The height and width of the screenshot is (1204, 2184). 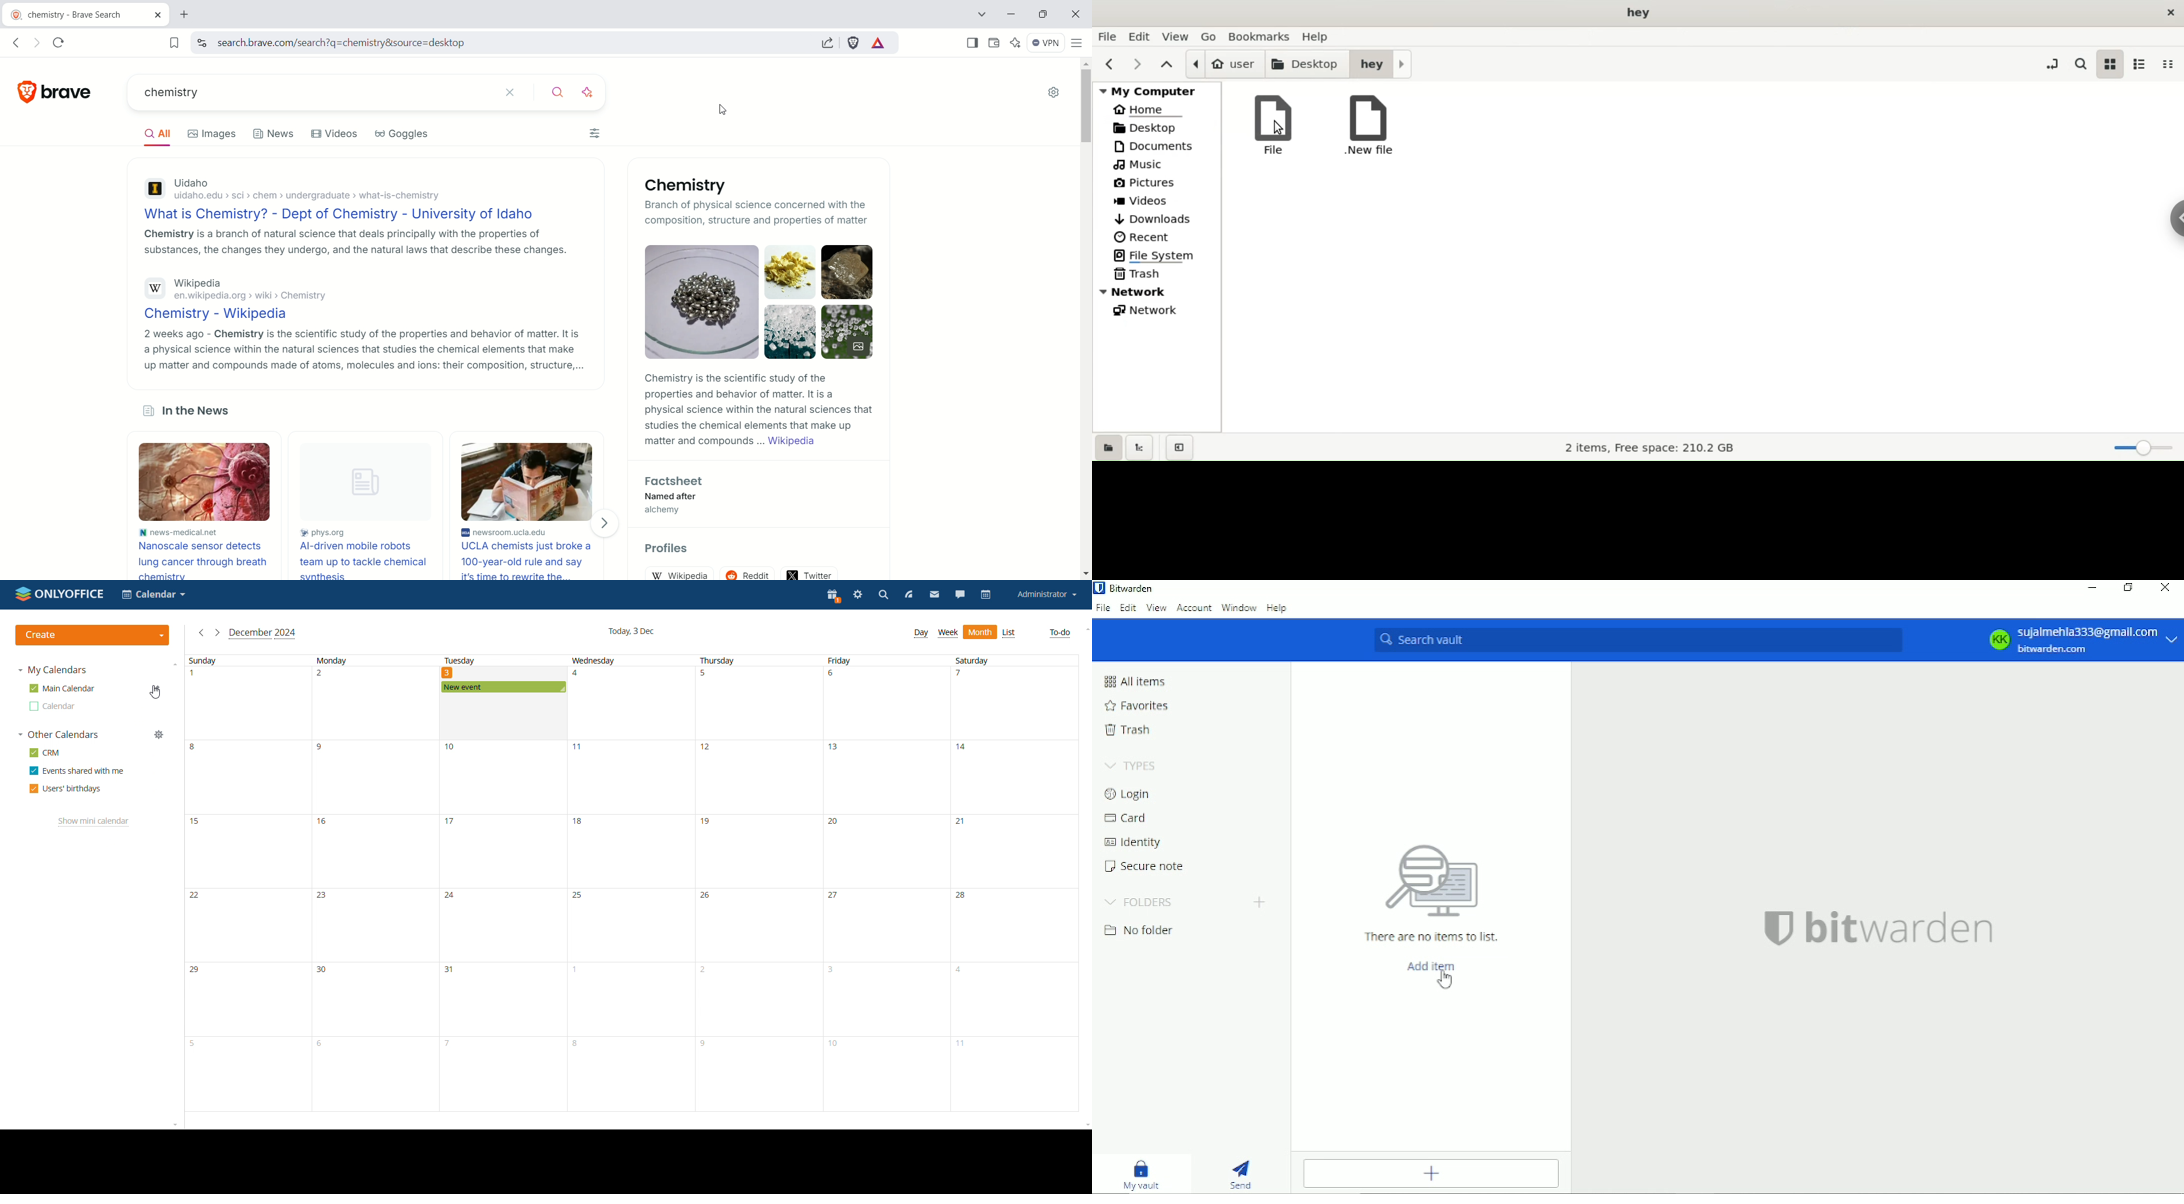 What do you see at coordinates (63, 42) in the screenshot?
I see `reload` at bounding box center [63, 42].